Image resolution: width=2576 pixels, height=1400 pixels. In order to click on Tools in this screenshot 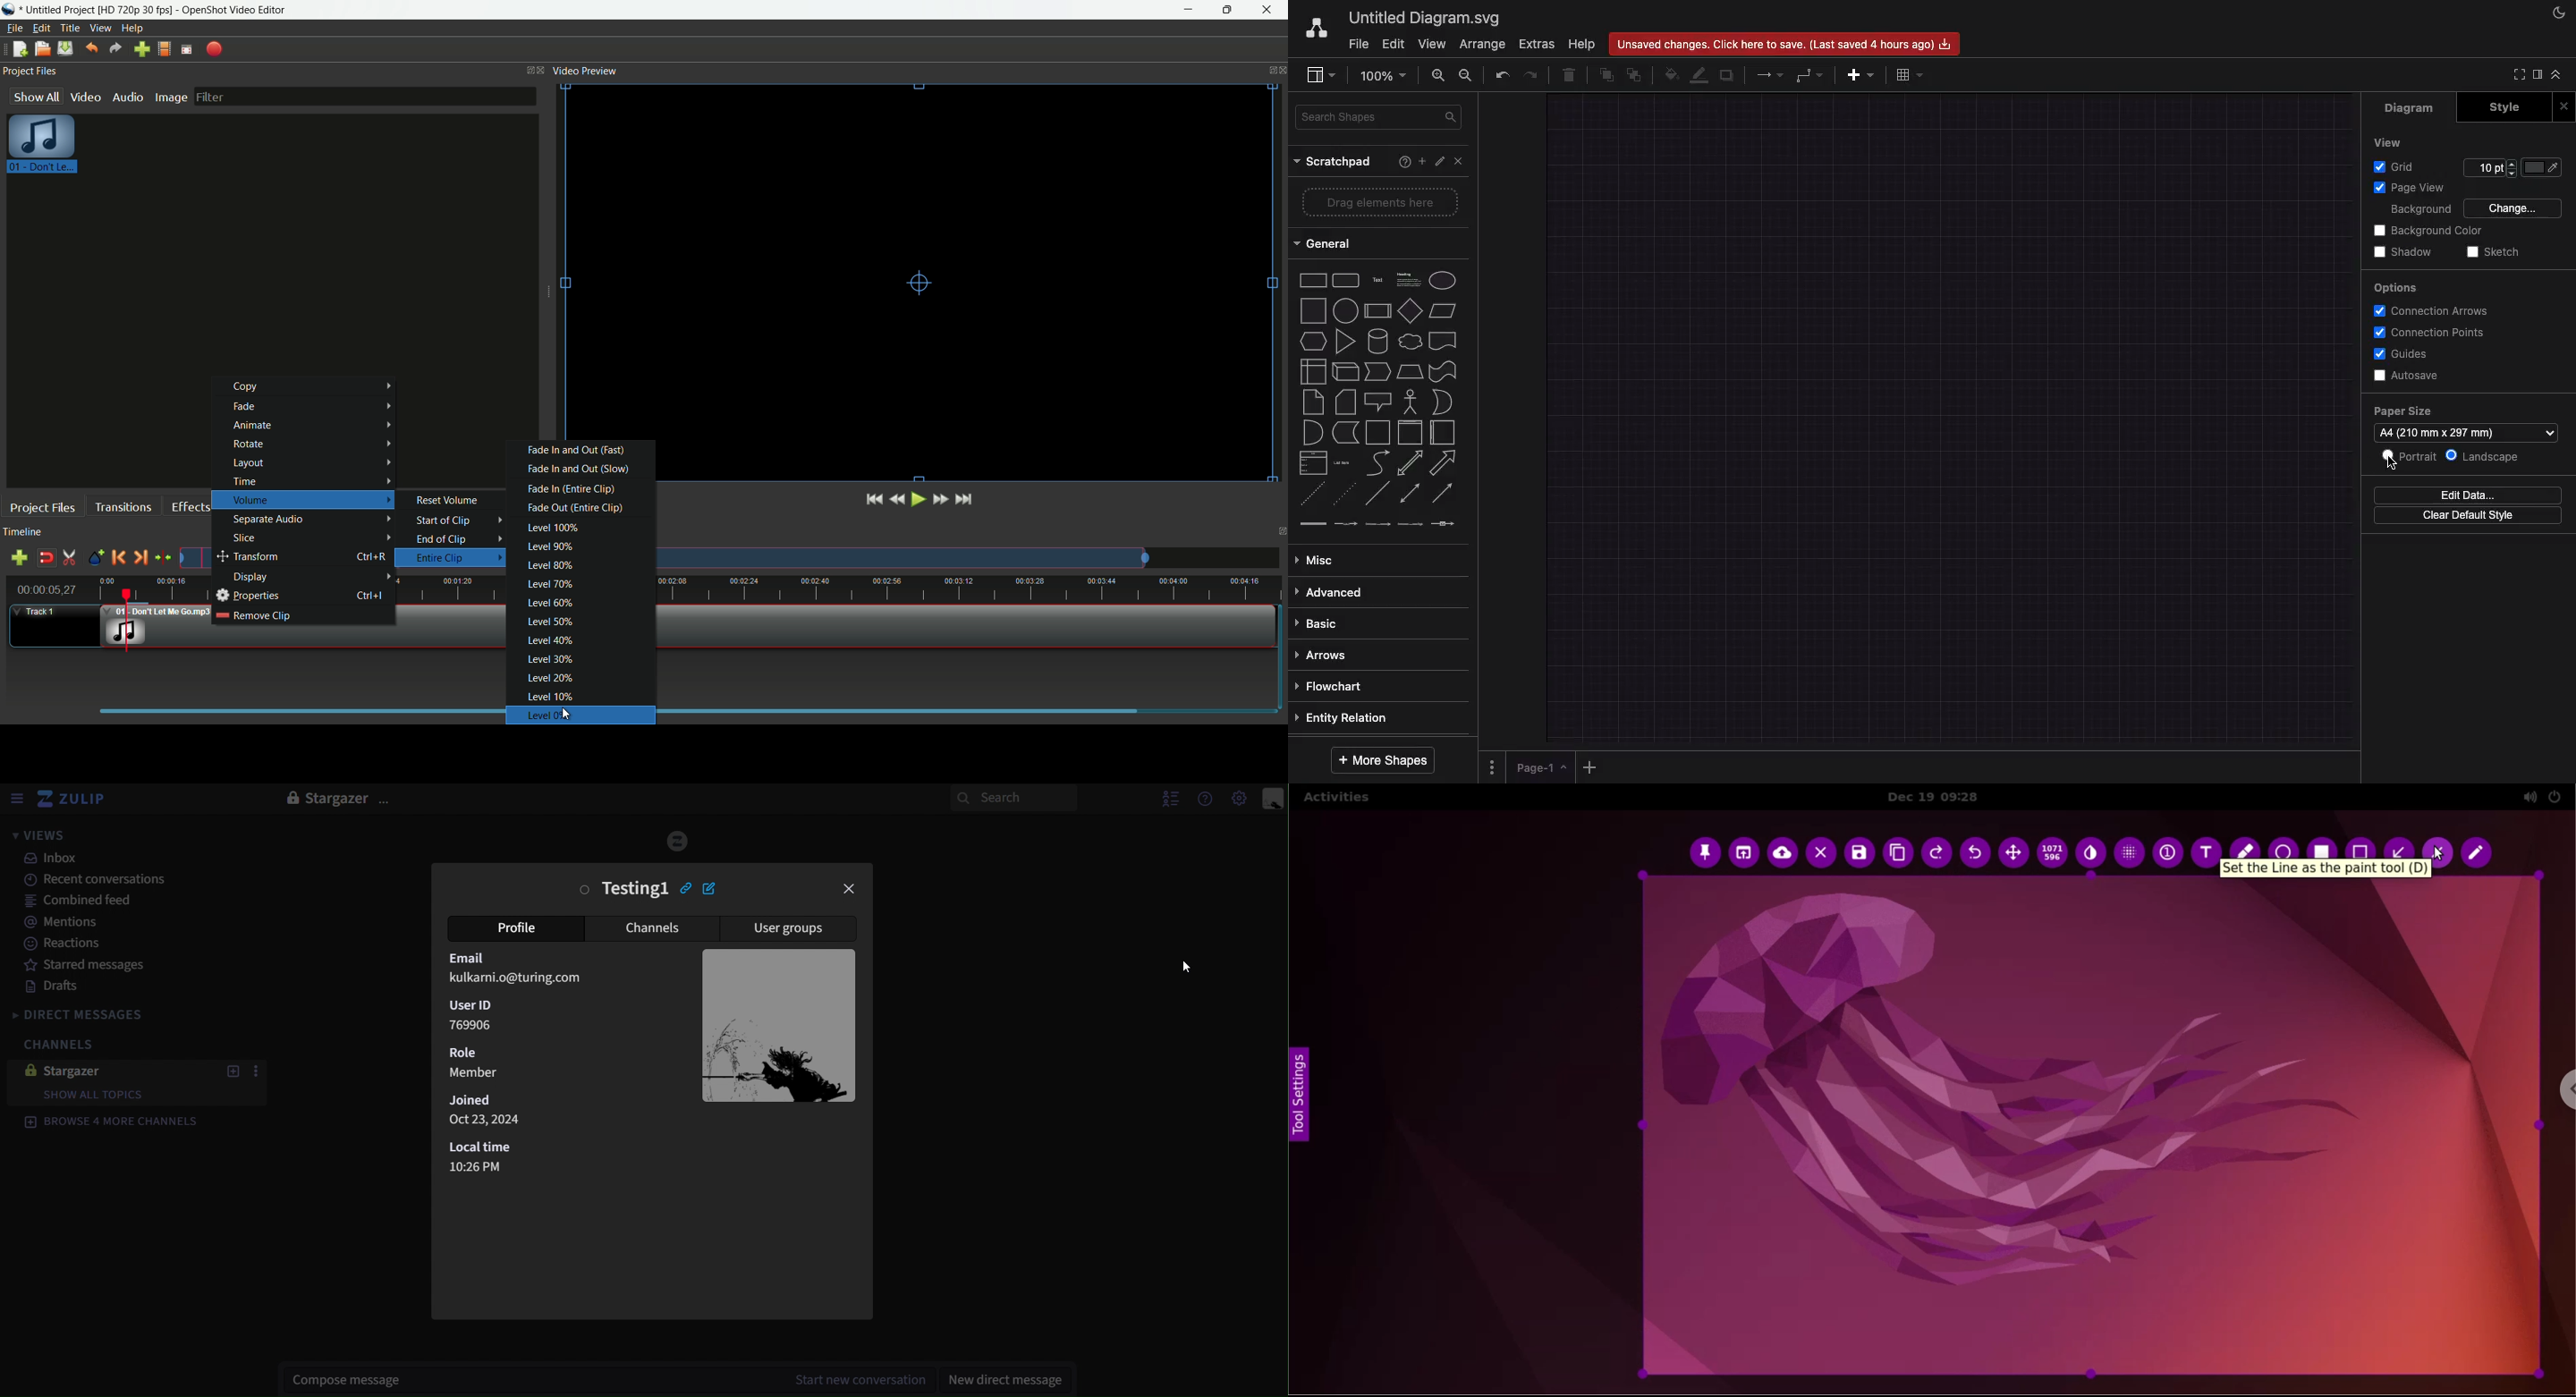, I will do `click(1439, 161)`.